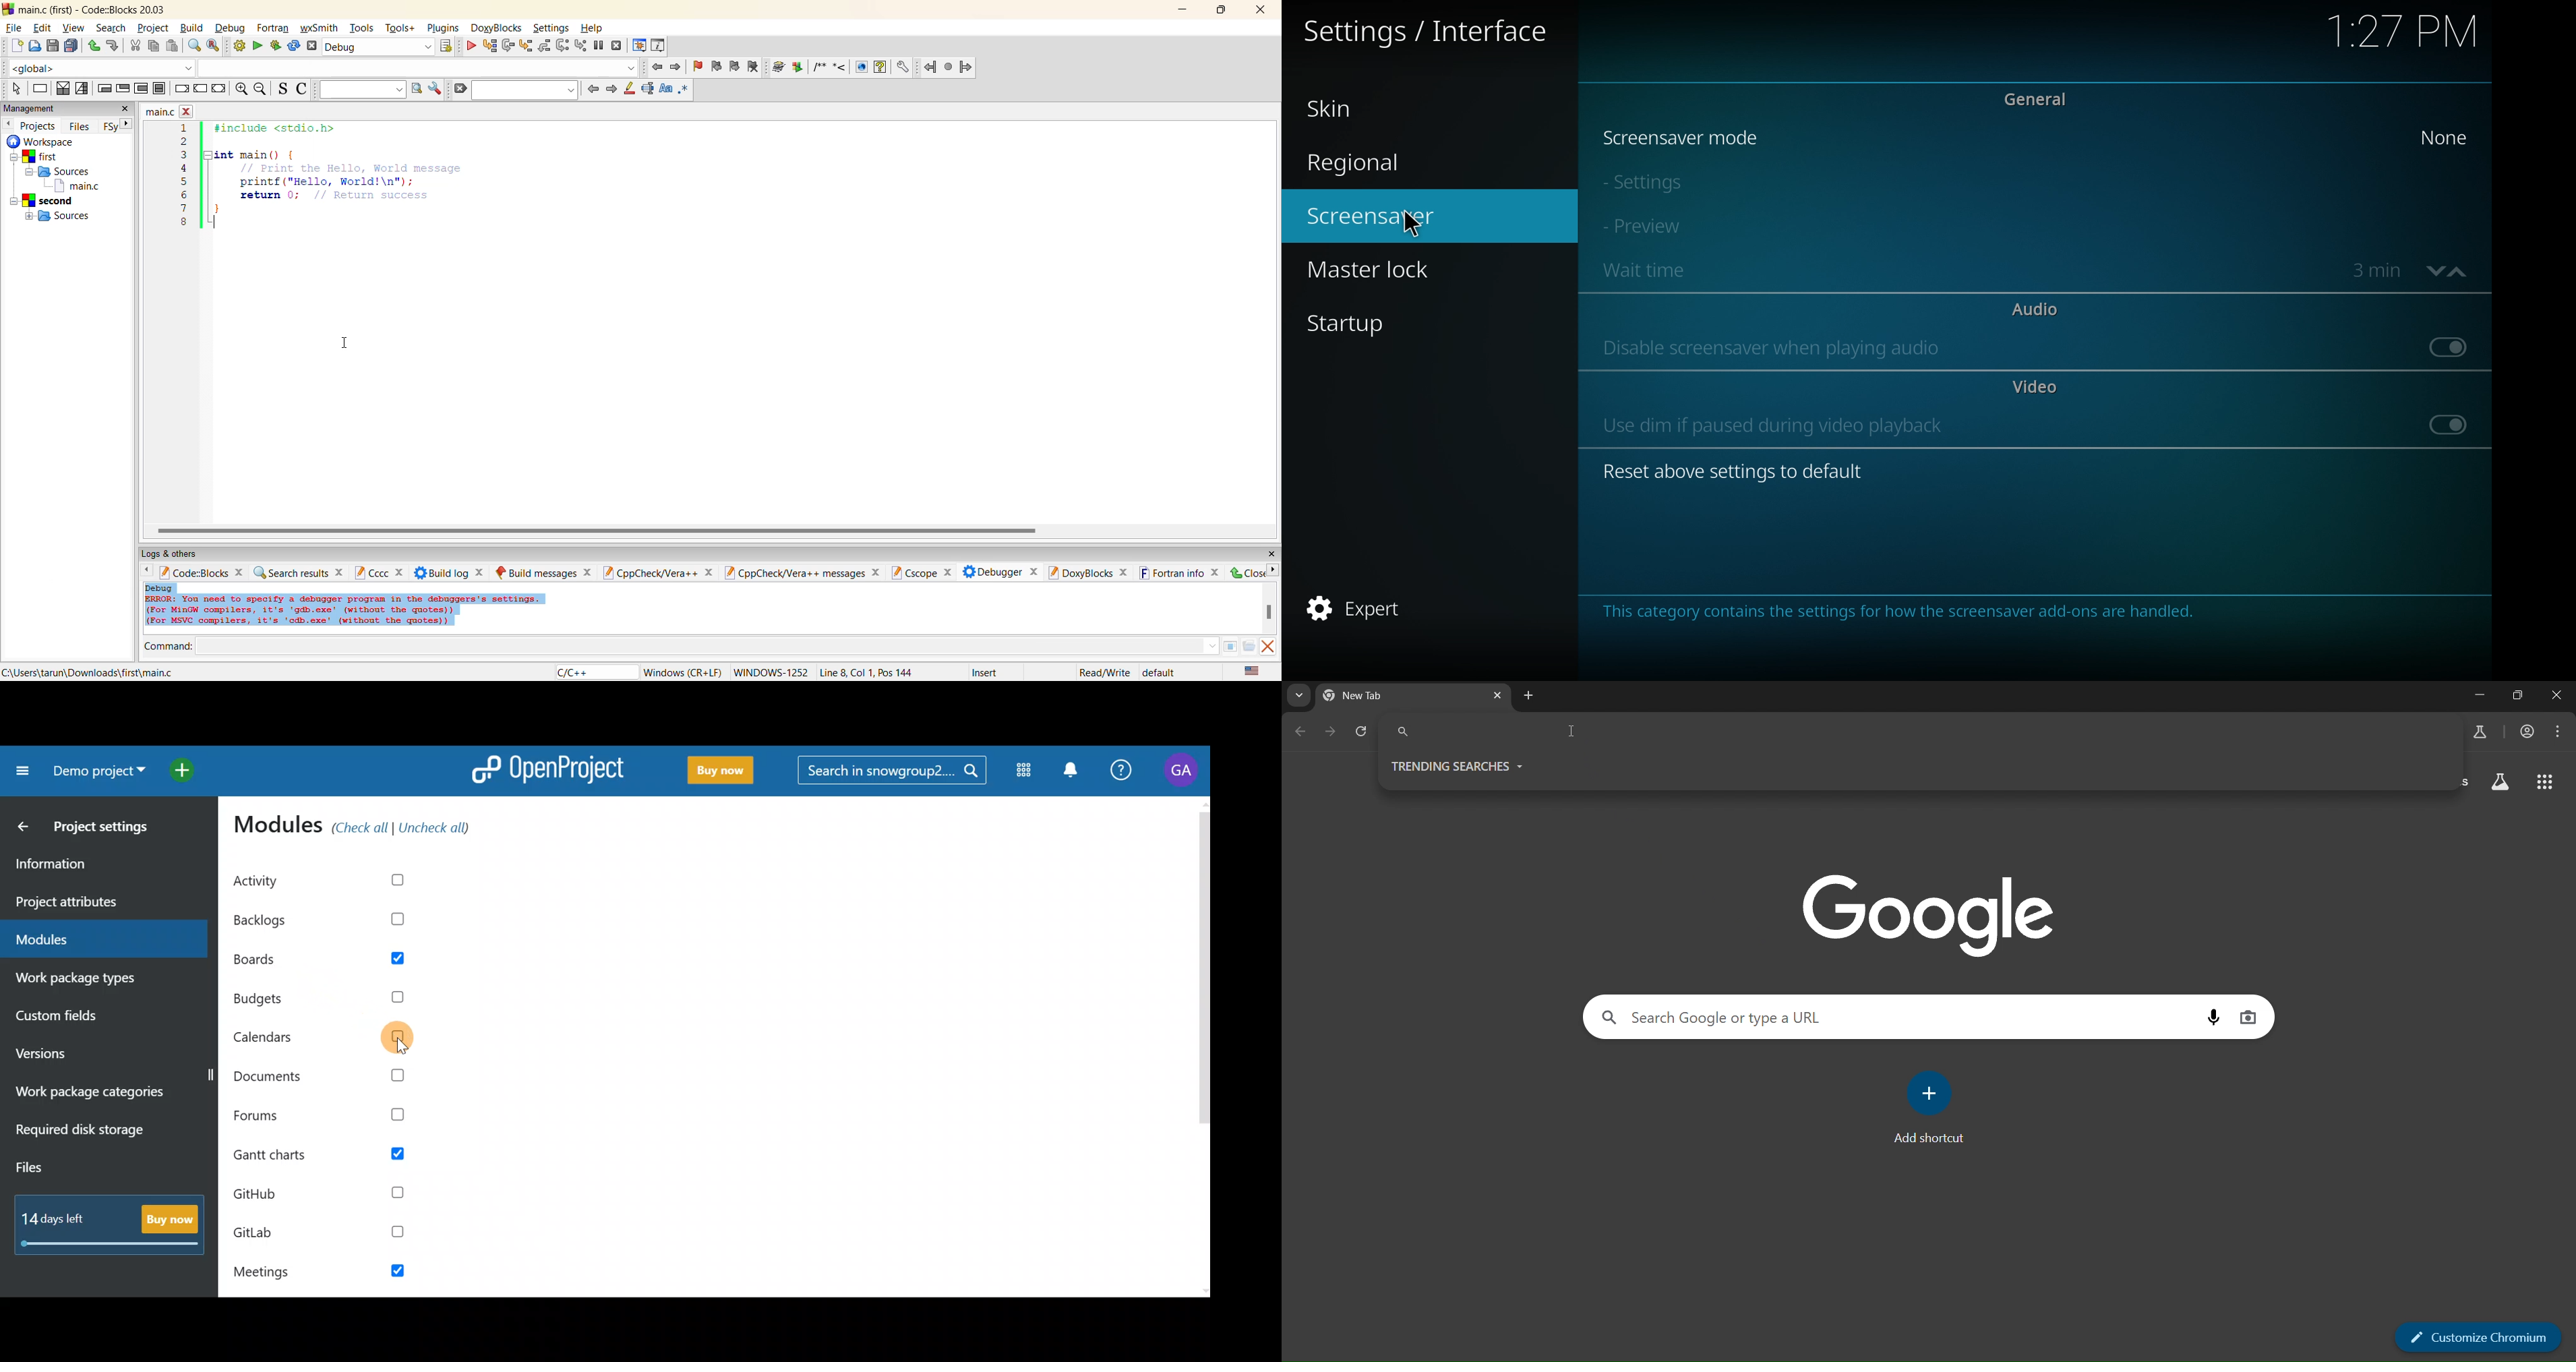  What do you see at coordinates (97, 981) in the screenshot?
I see `Work package types` at bounding box center [97, 981].